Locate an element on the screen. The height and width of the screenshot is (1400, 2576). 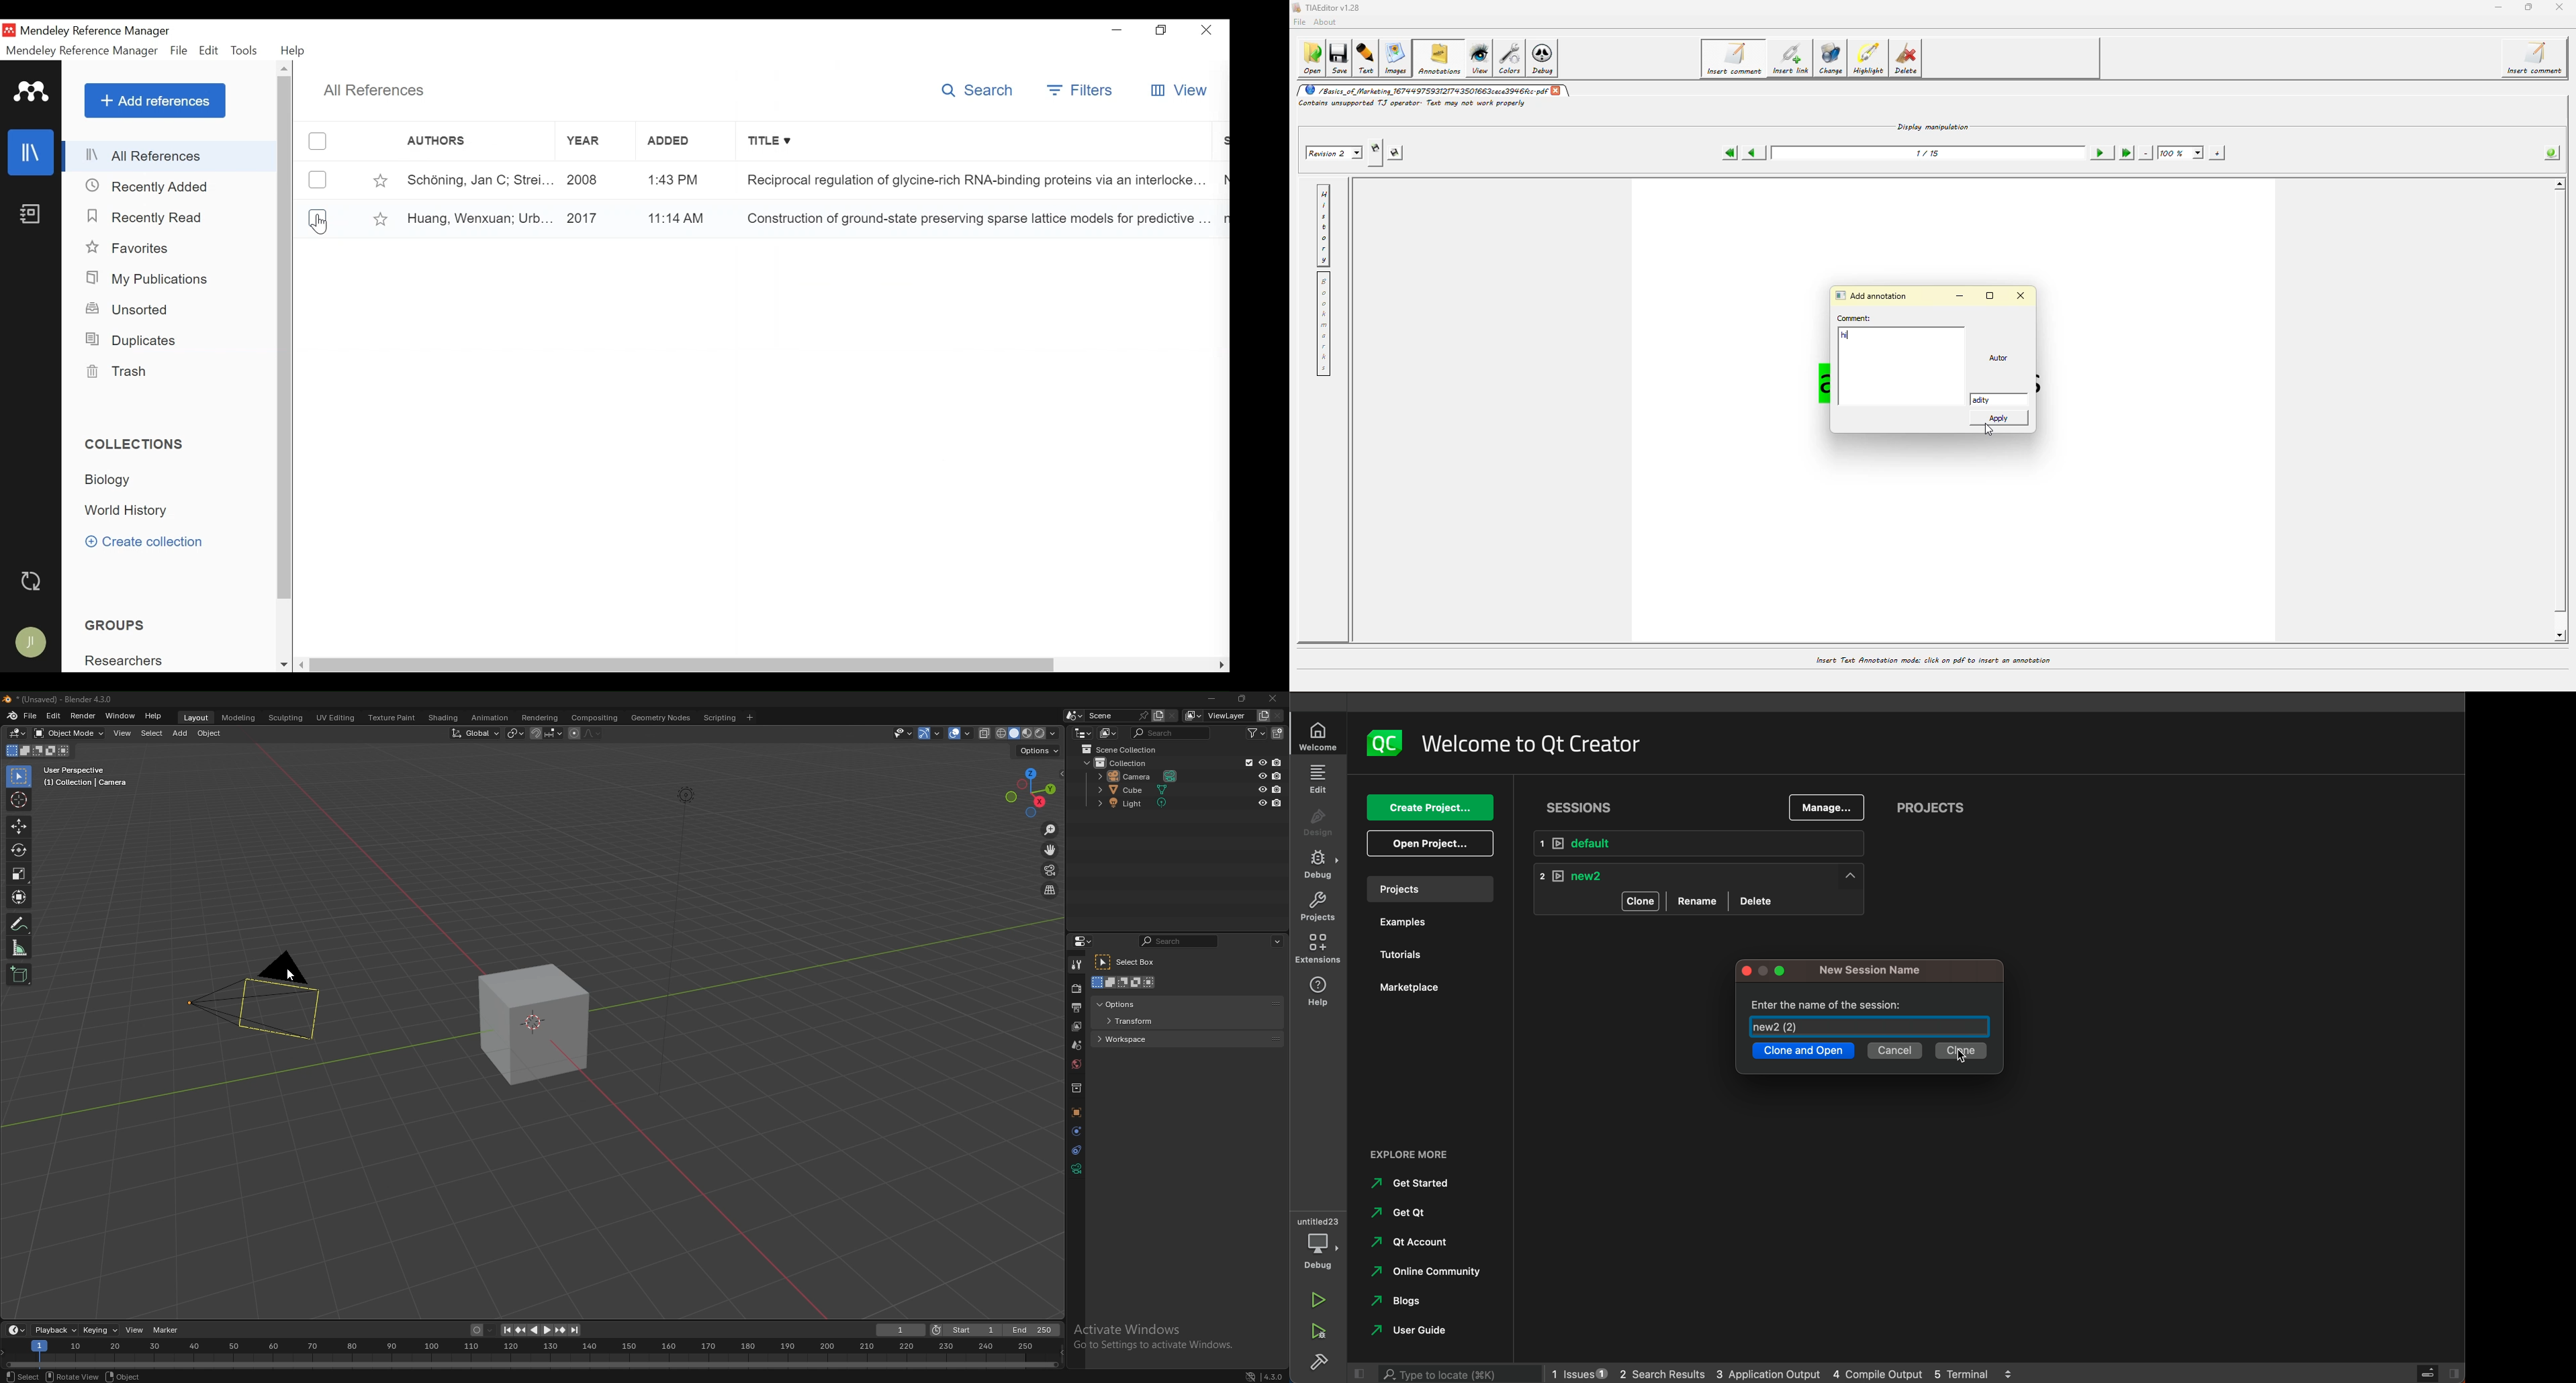
Vertical Scroll bar is located at coordinates (286, 339).